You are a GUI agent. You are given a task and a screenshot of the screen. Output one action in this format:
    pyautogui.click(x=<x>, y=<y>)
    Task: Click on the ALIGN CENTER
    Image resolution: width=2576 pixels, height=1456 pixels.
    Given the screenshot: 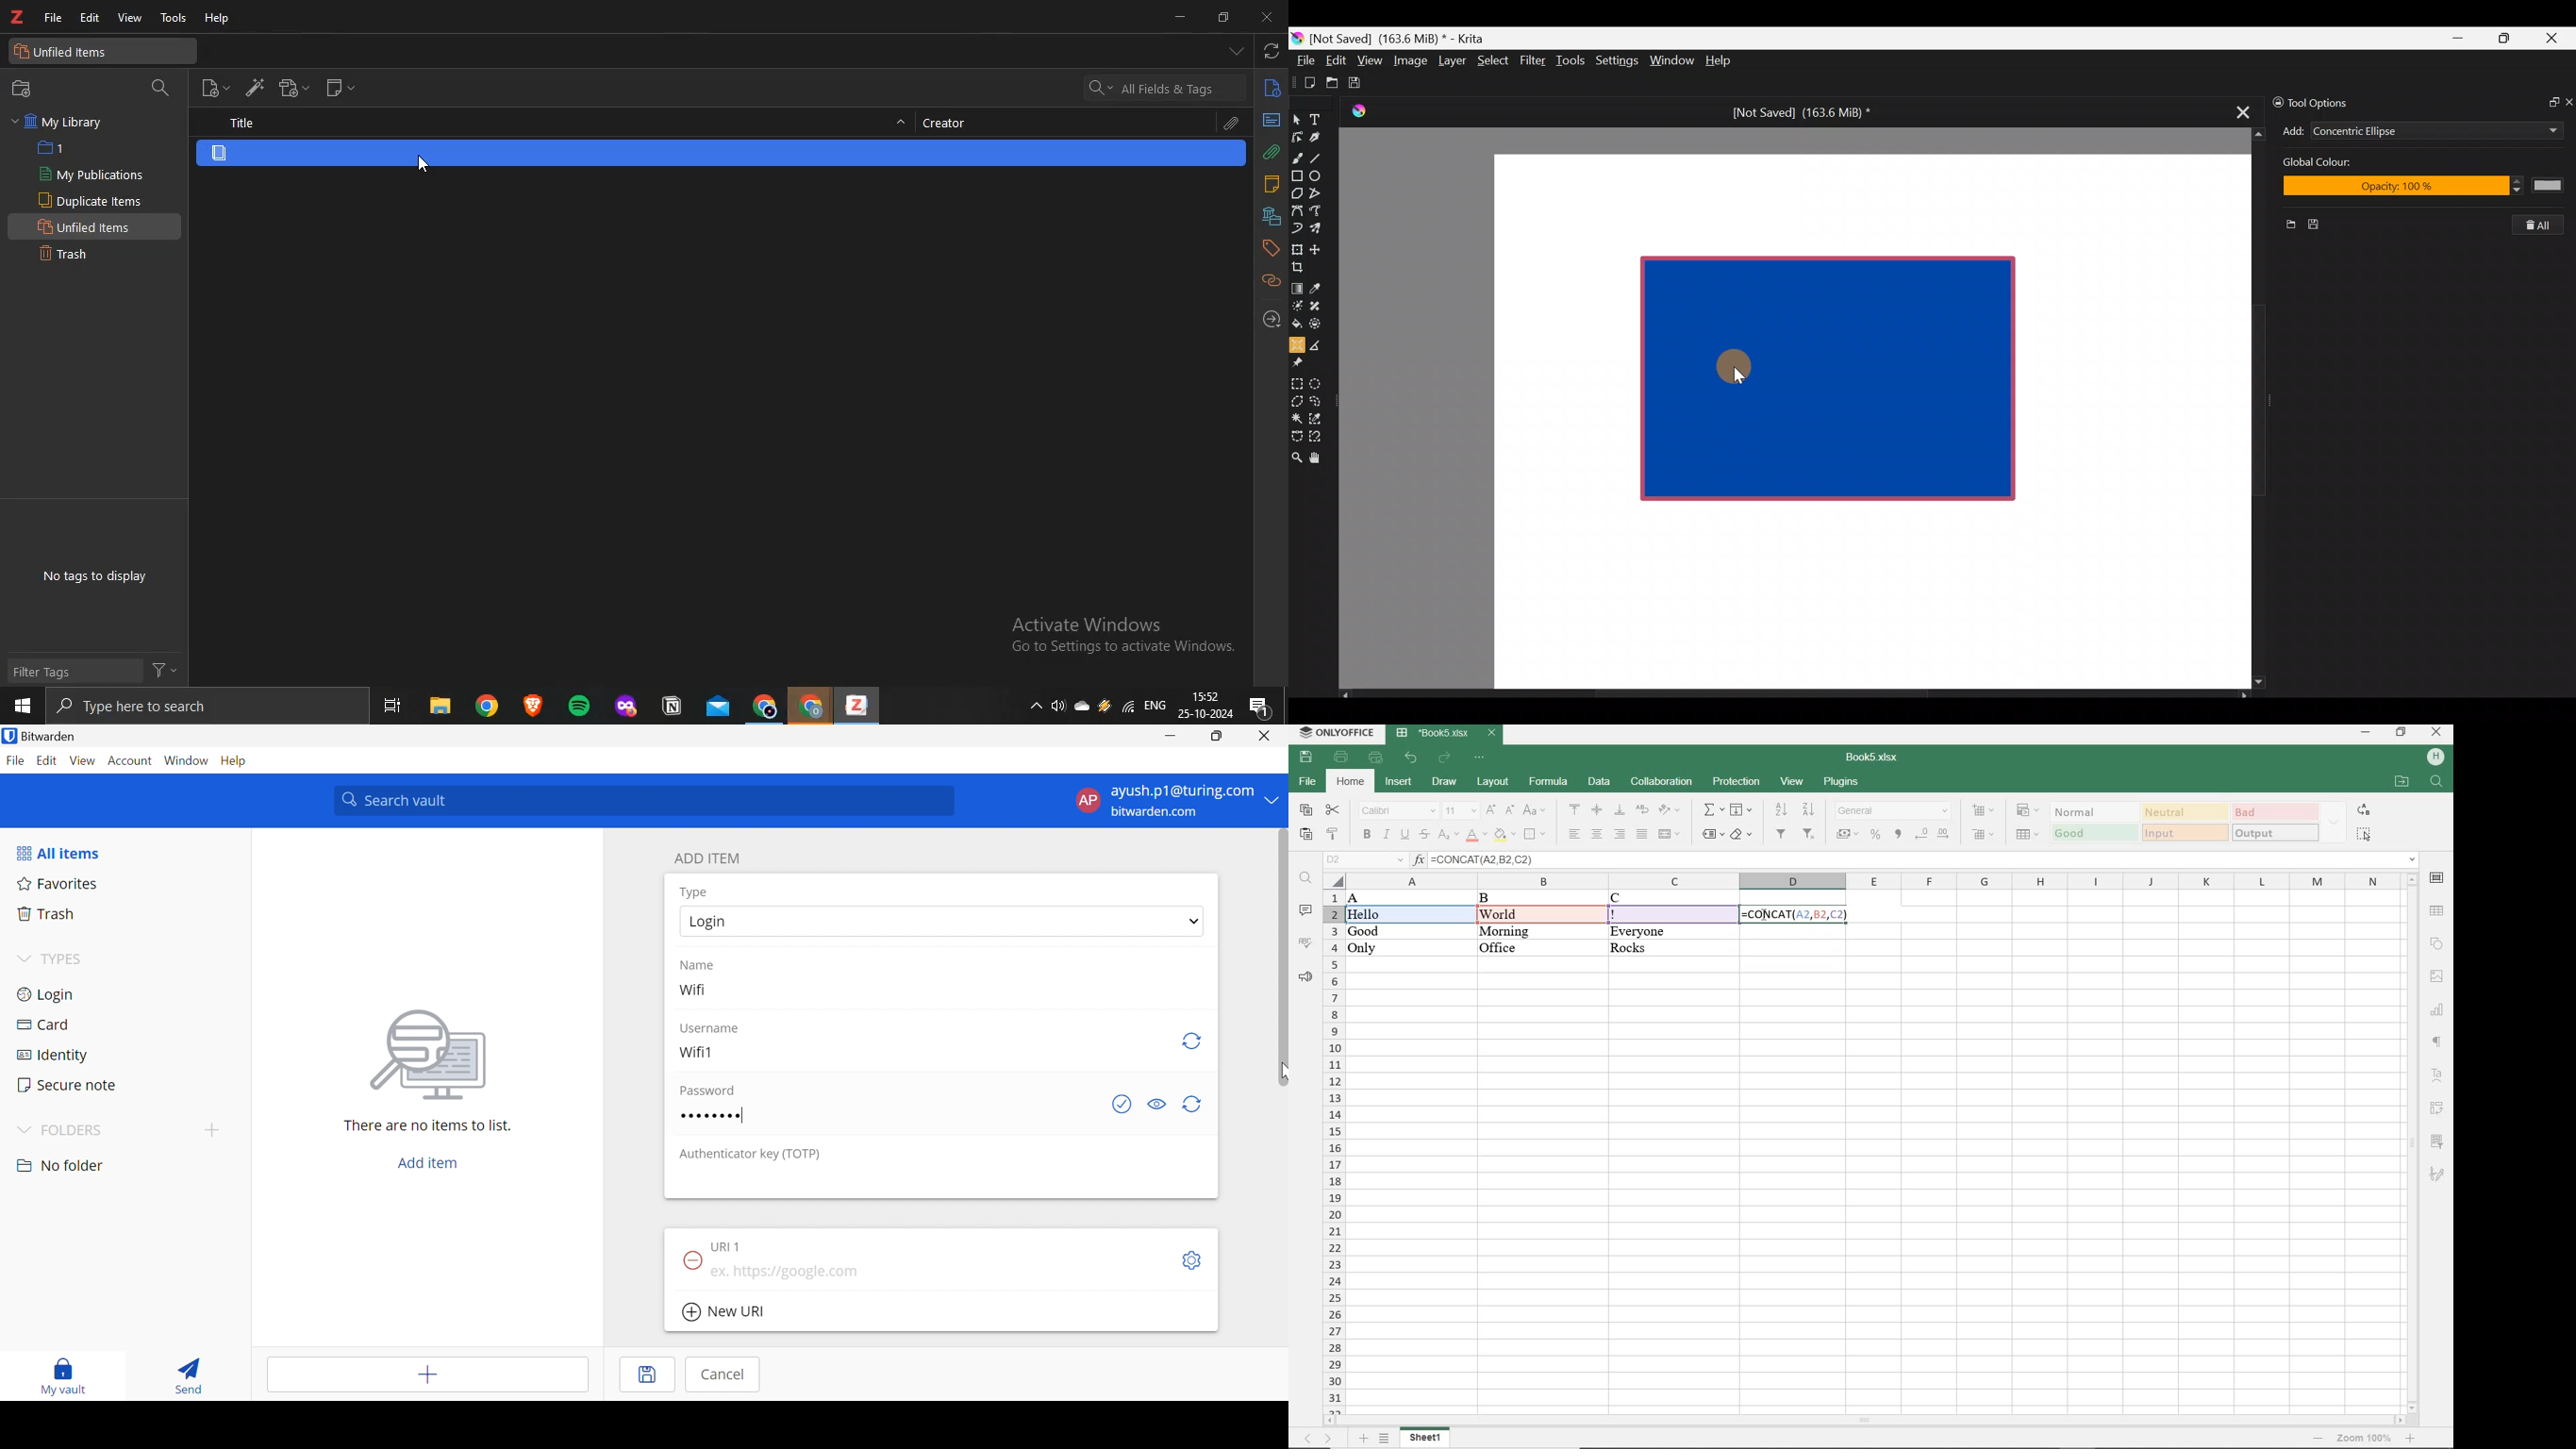 What is the action you would take?
    pyautogui.click(x=1598, y=834)
    